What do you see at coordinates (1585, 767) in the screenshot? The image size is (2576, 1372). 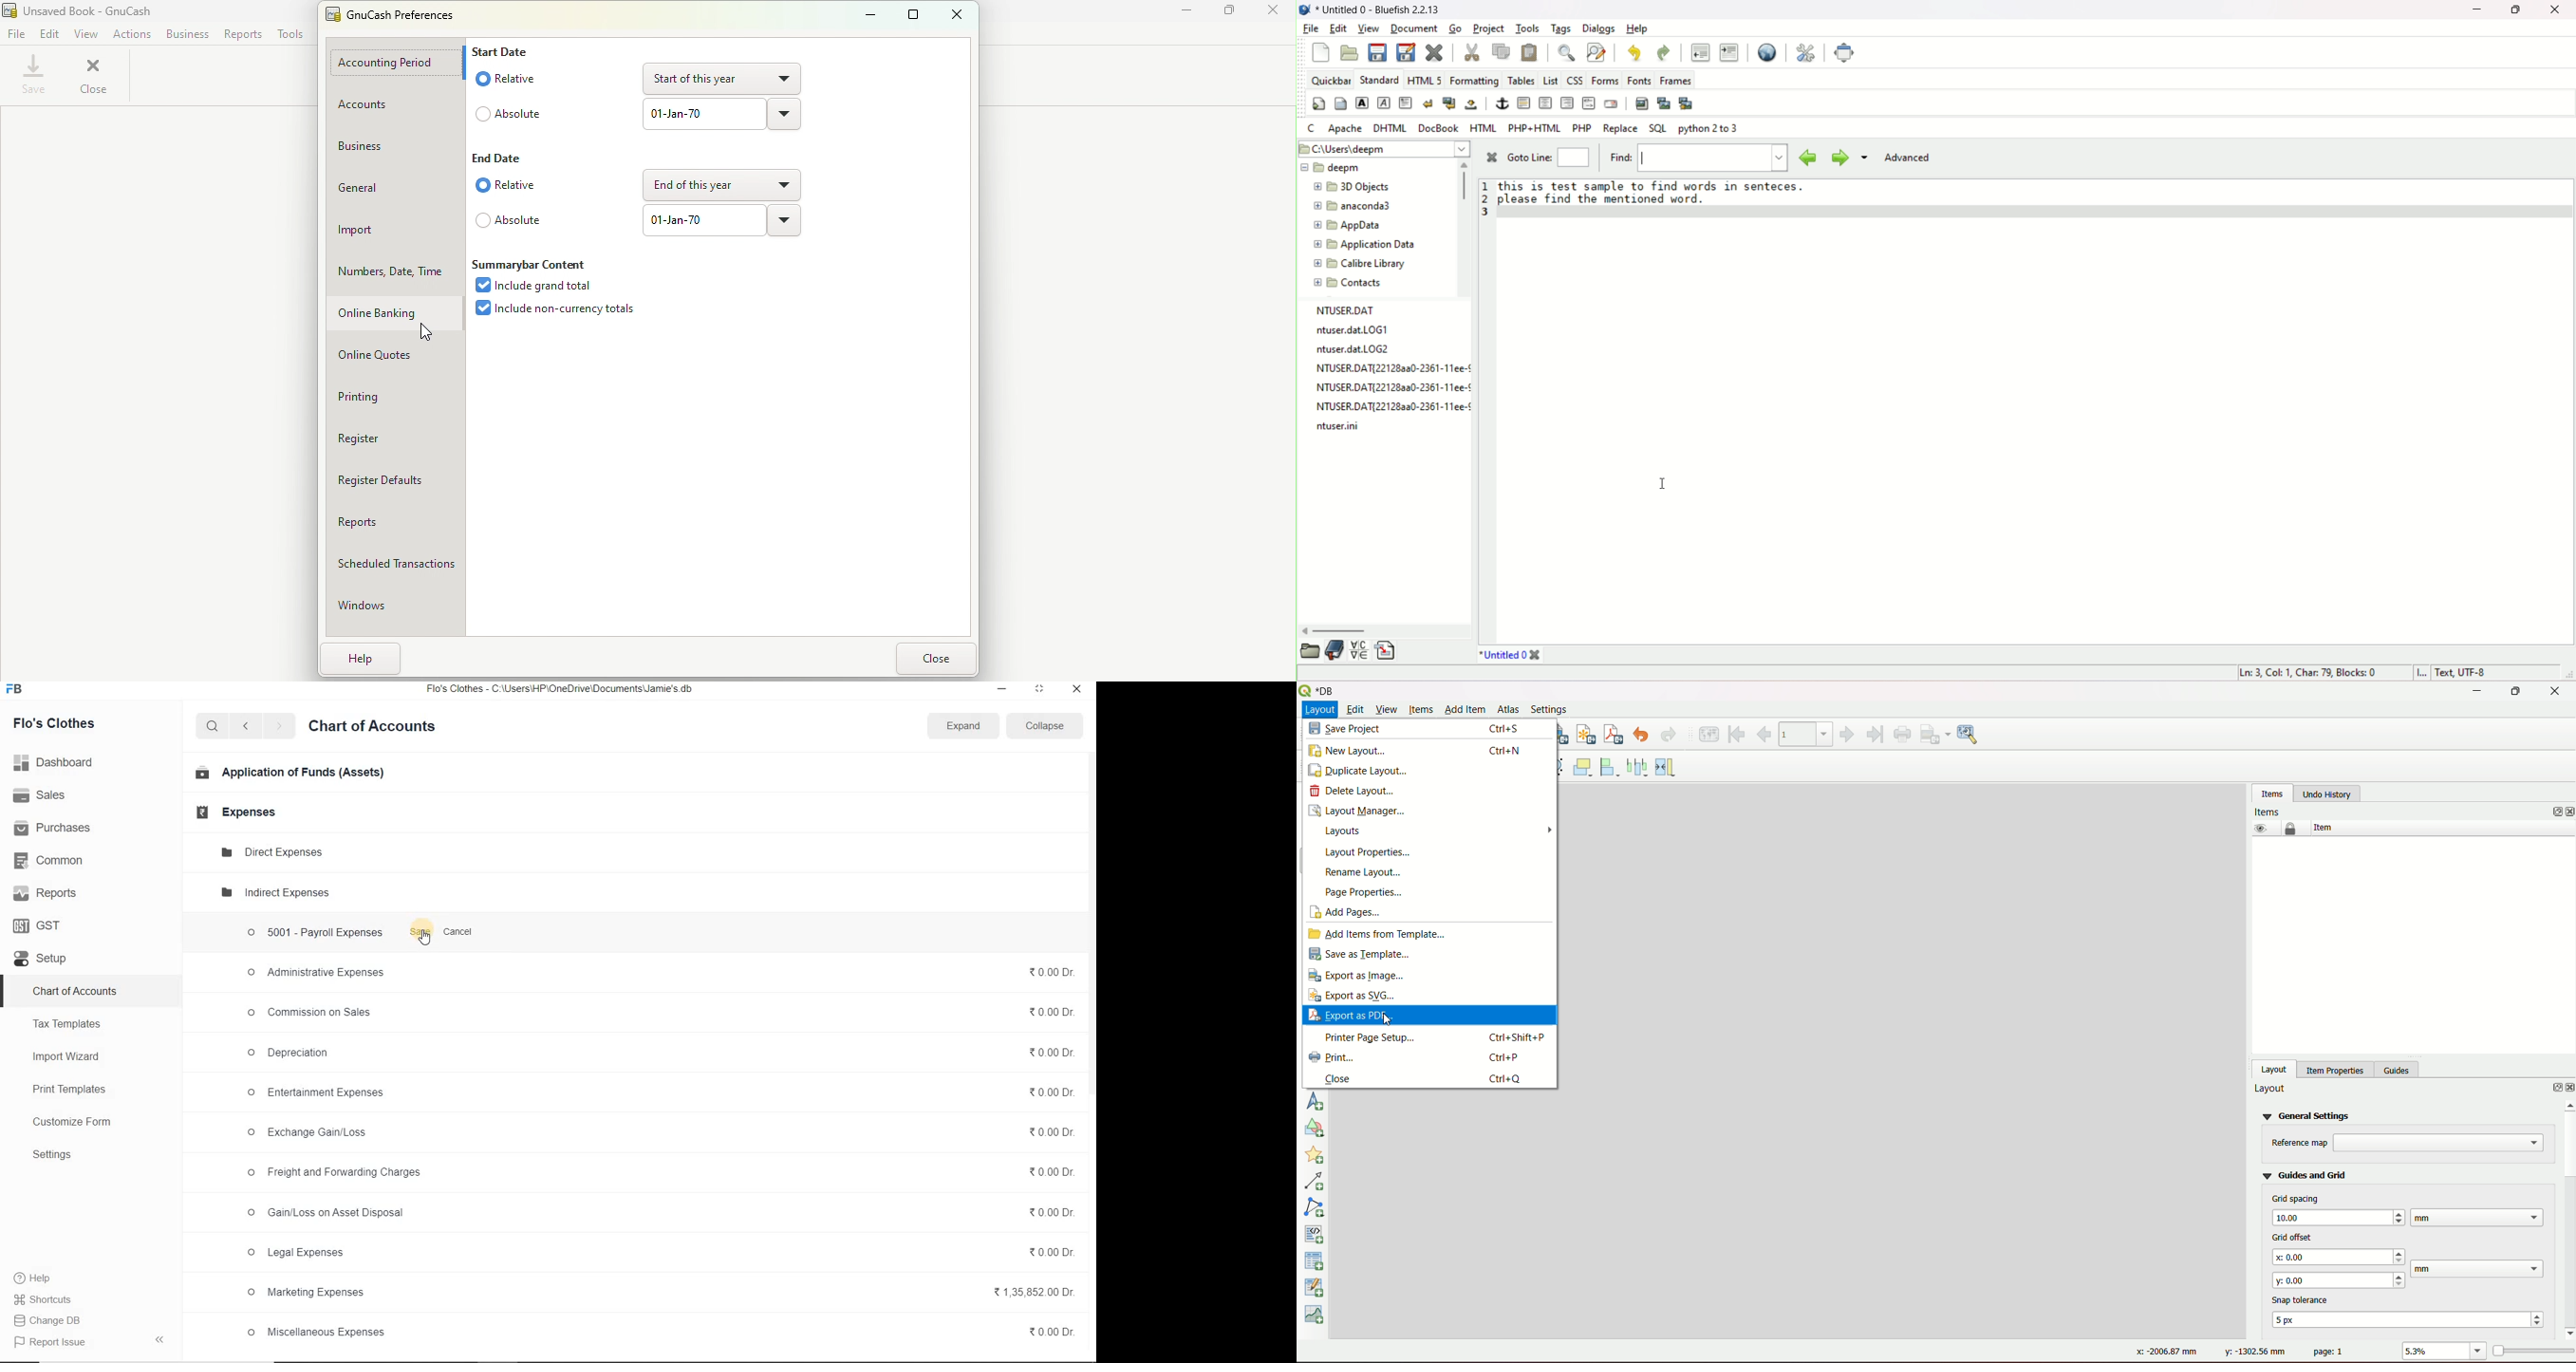 I see `raise selected` at bounding box center [1585, 767].